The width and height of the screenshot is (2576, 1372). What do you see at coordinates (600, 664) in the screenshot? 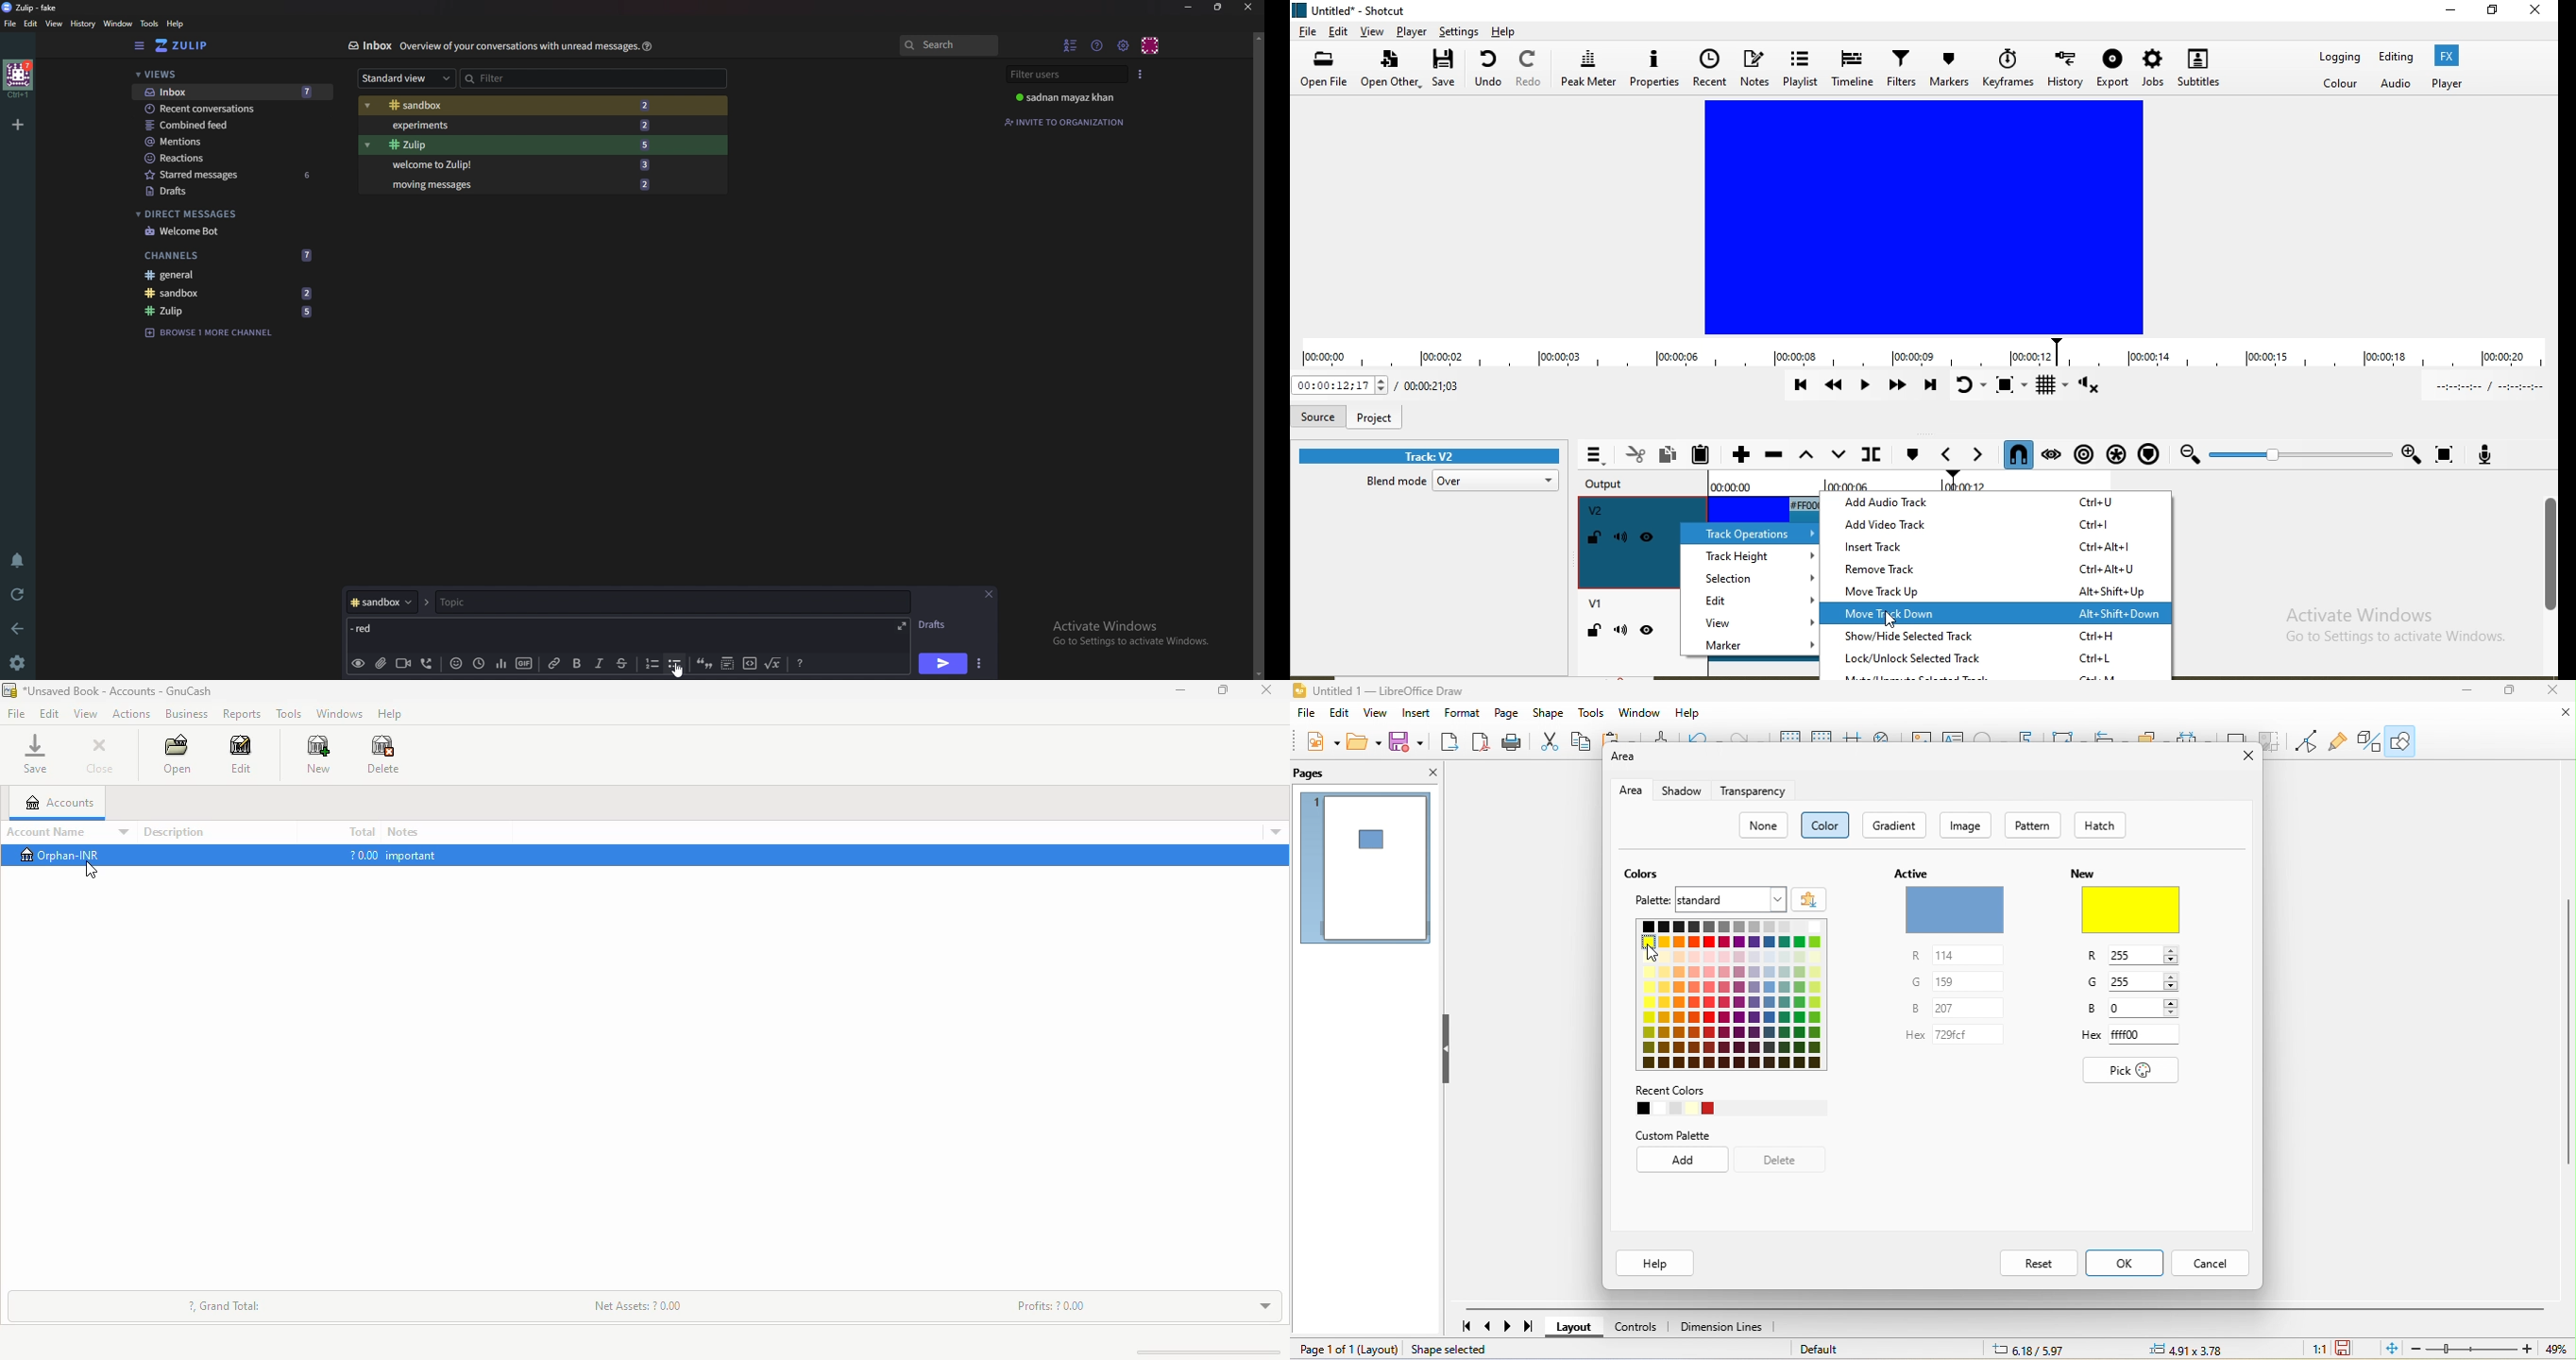
I see `Italic` at bounding box center [600, 664].